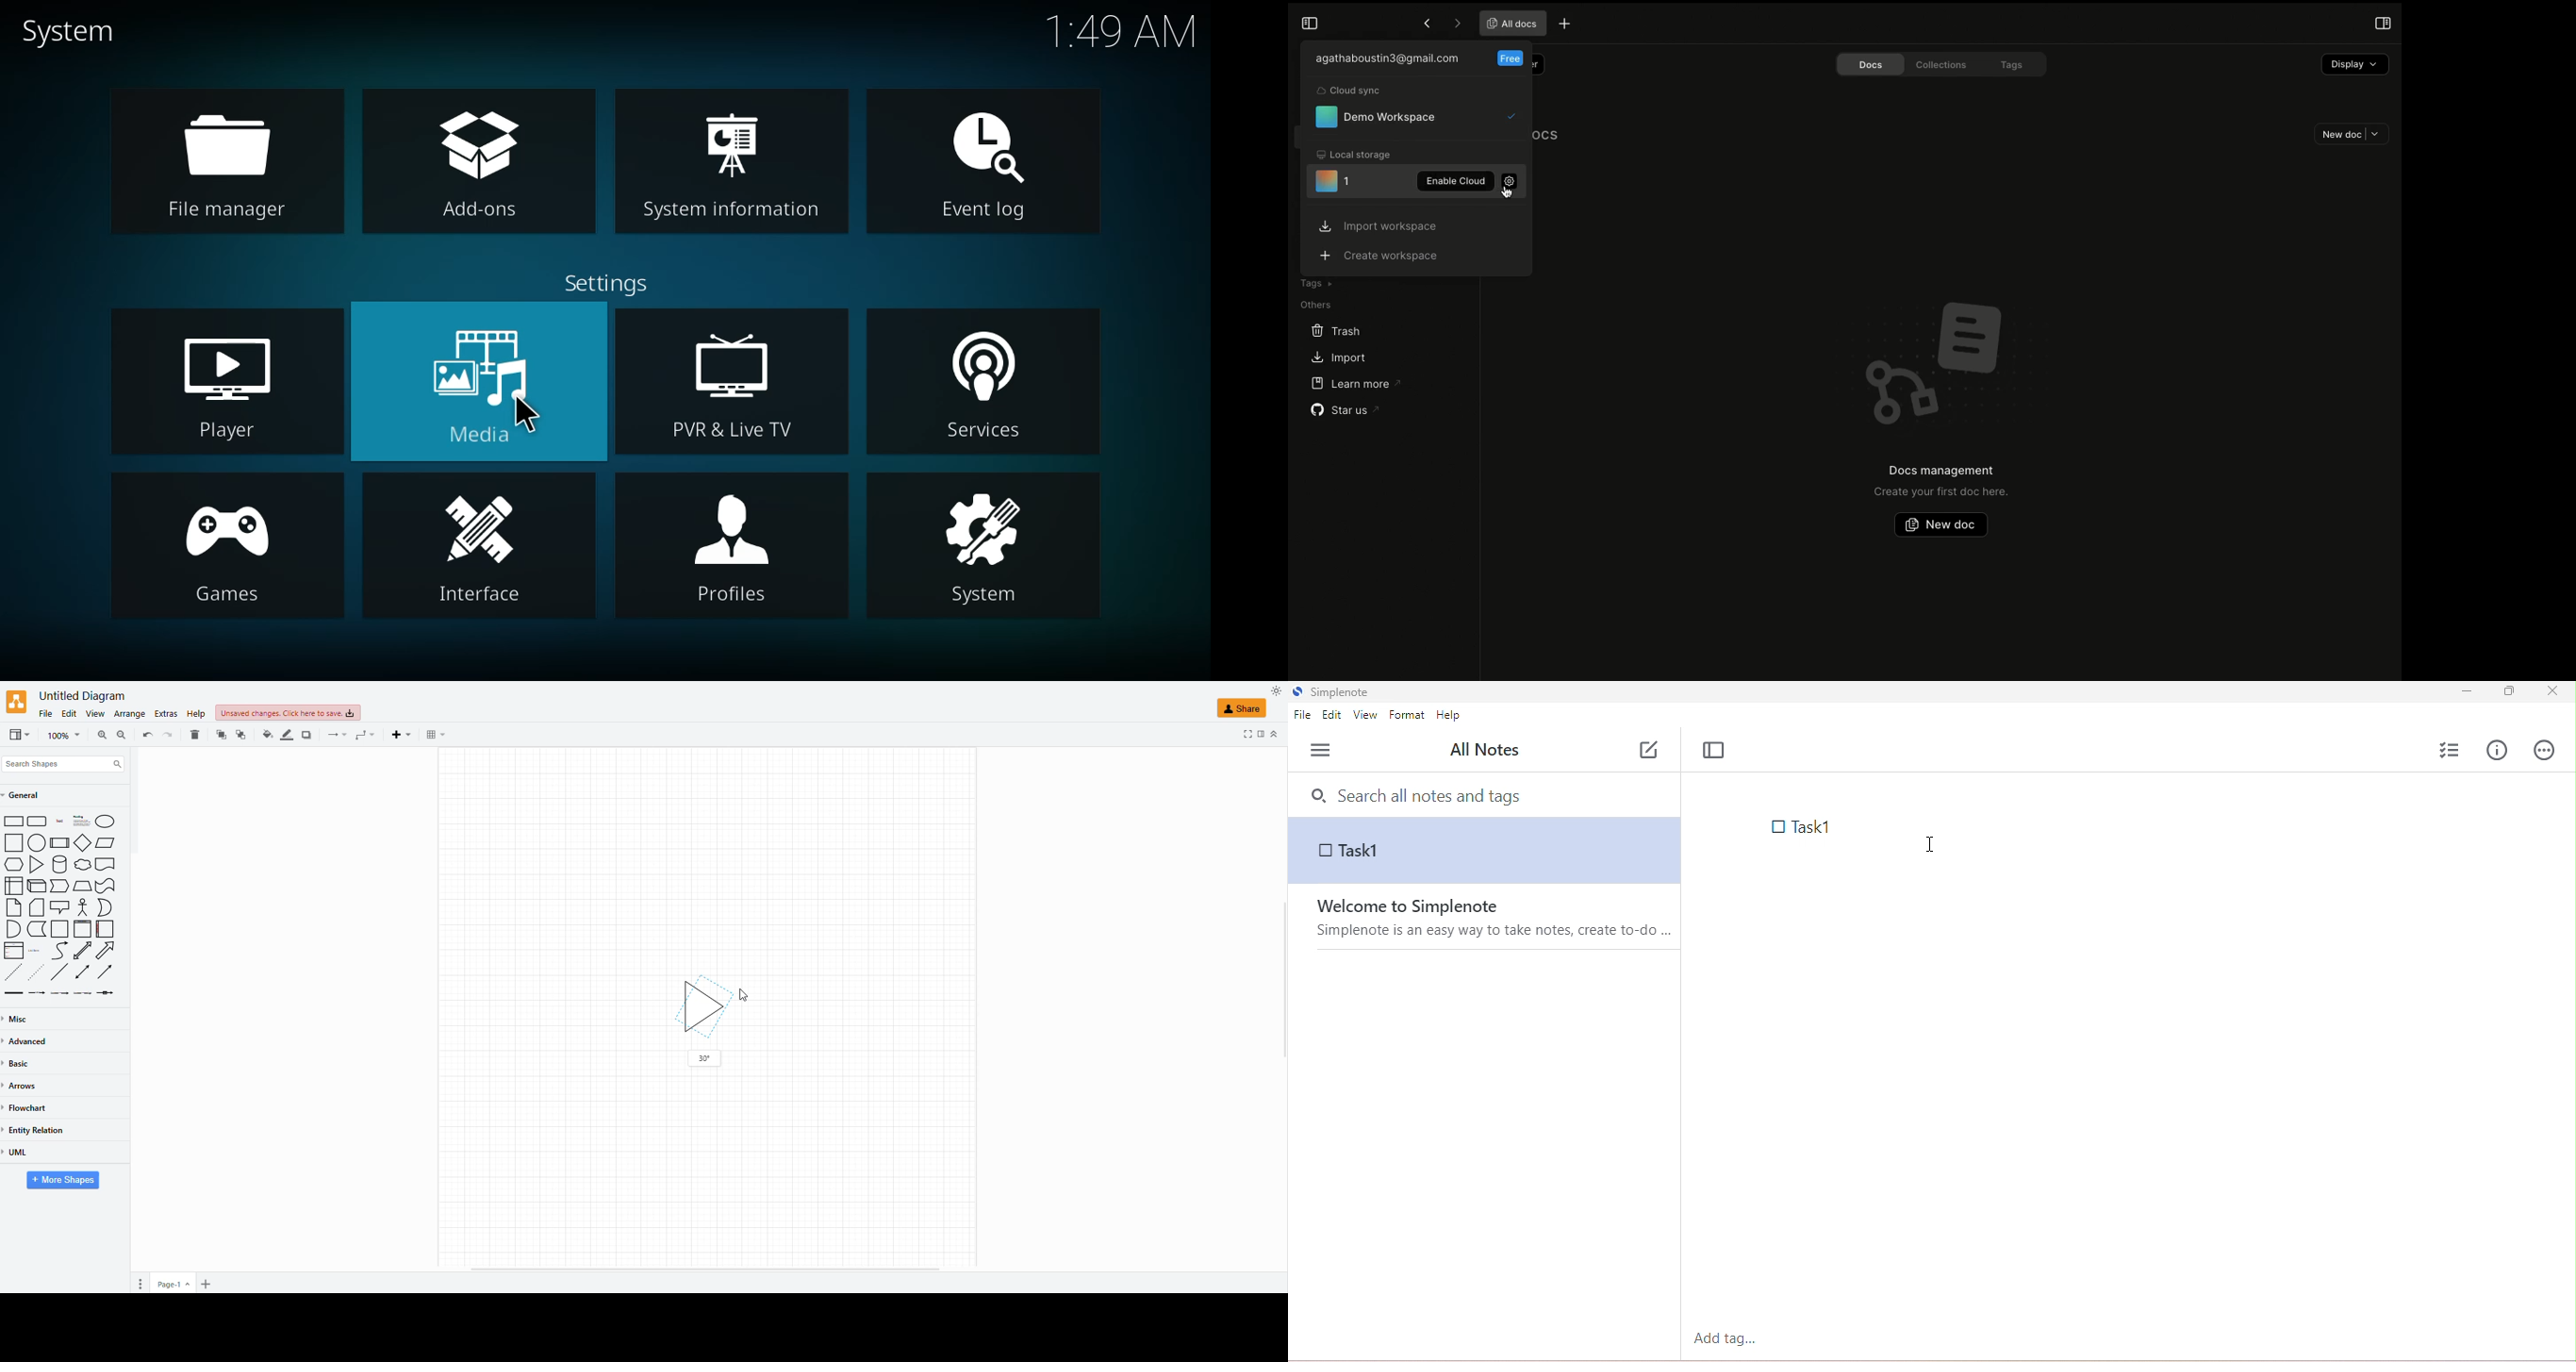  Describe the element at coordinates (1344, 407) in the screenshot. I see `Star us` at that location.